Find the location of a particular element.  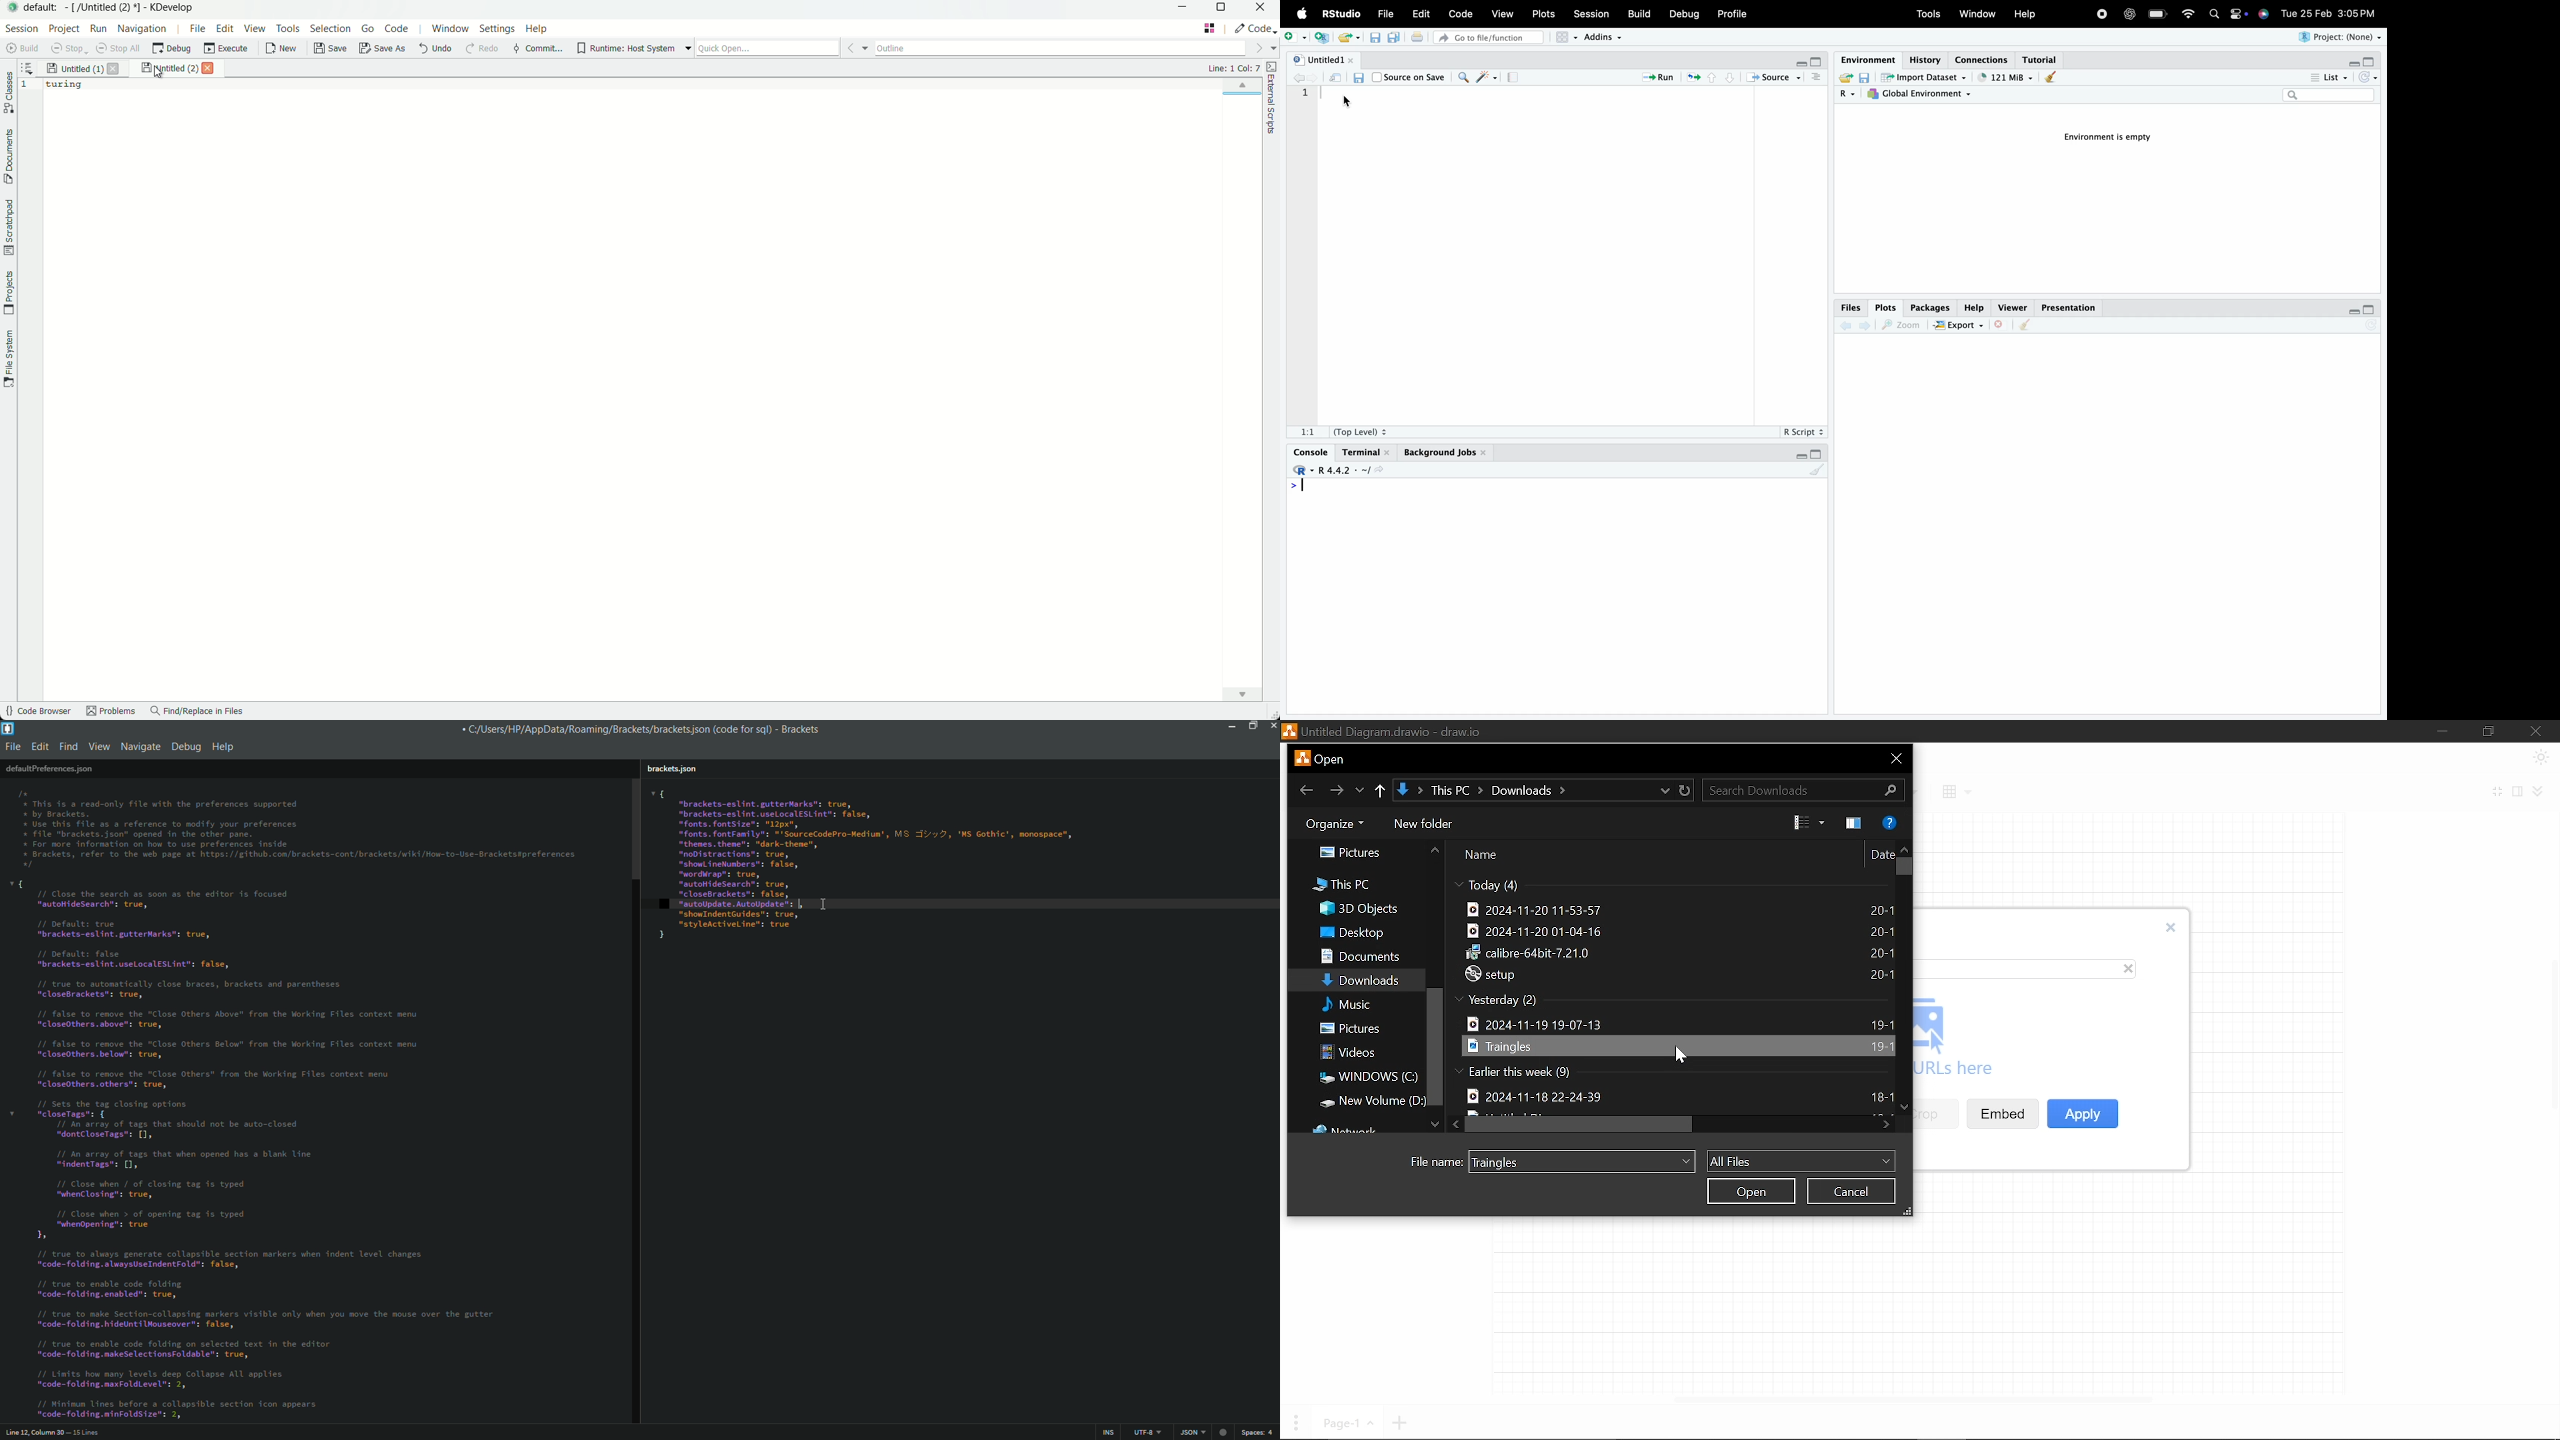

Help is located at coordinates (1889, 823).